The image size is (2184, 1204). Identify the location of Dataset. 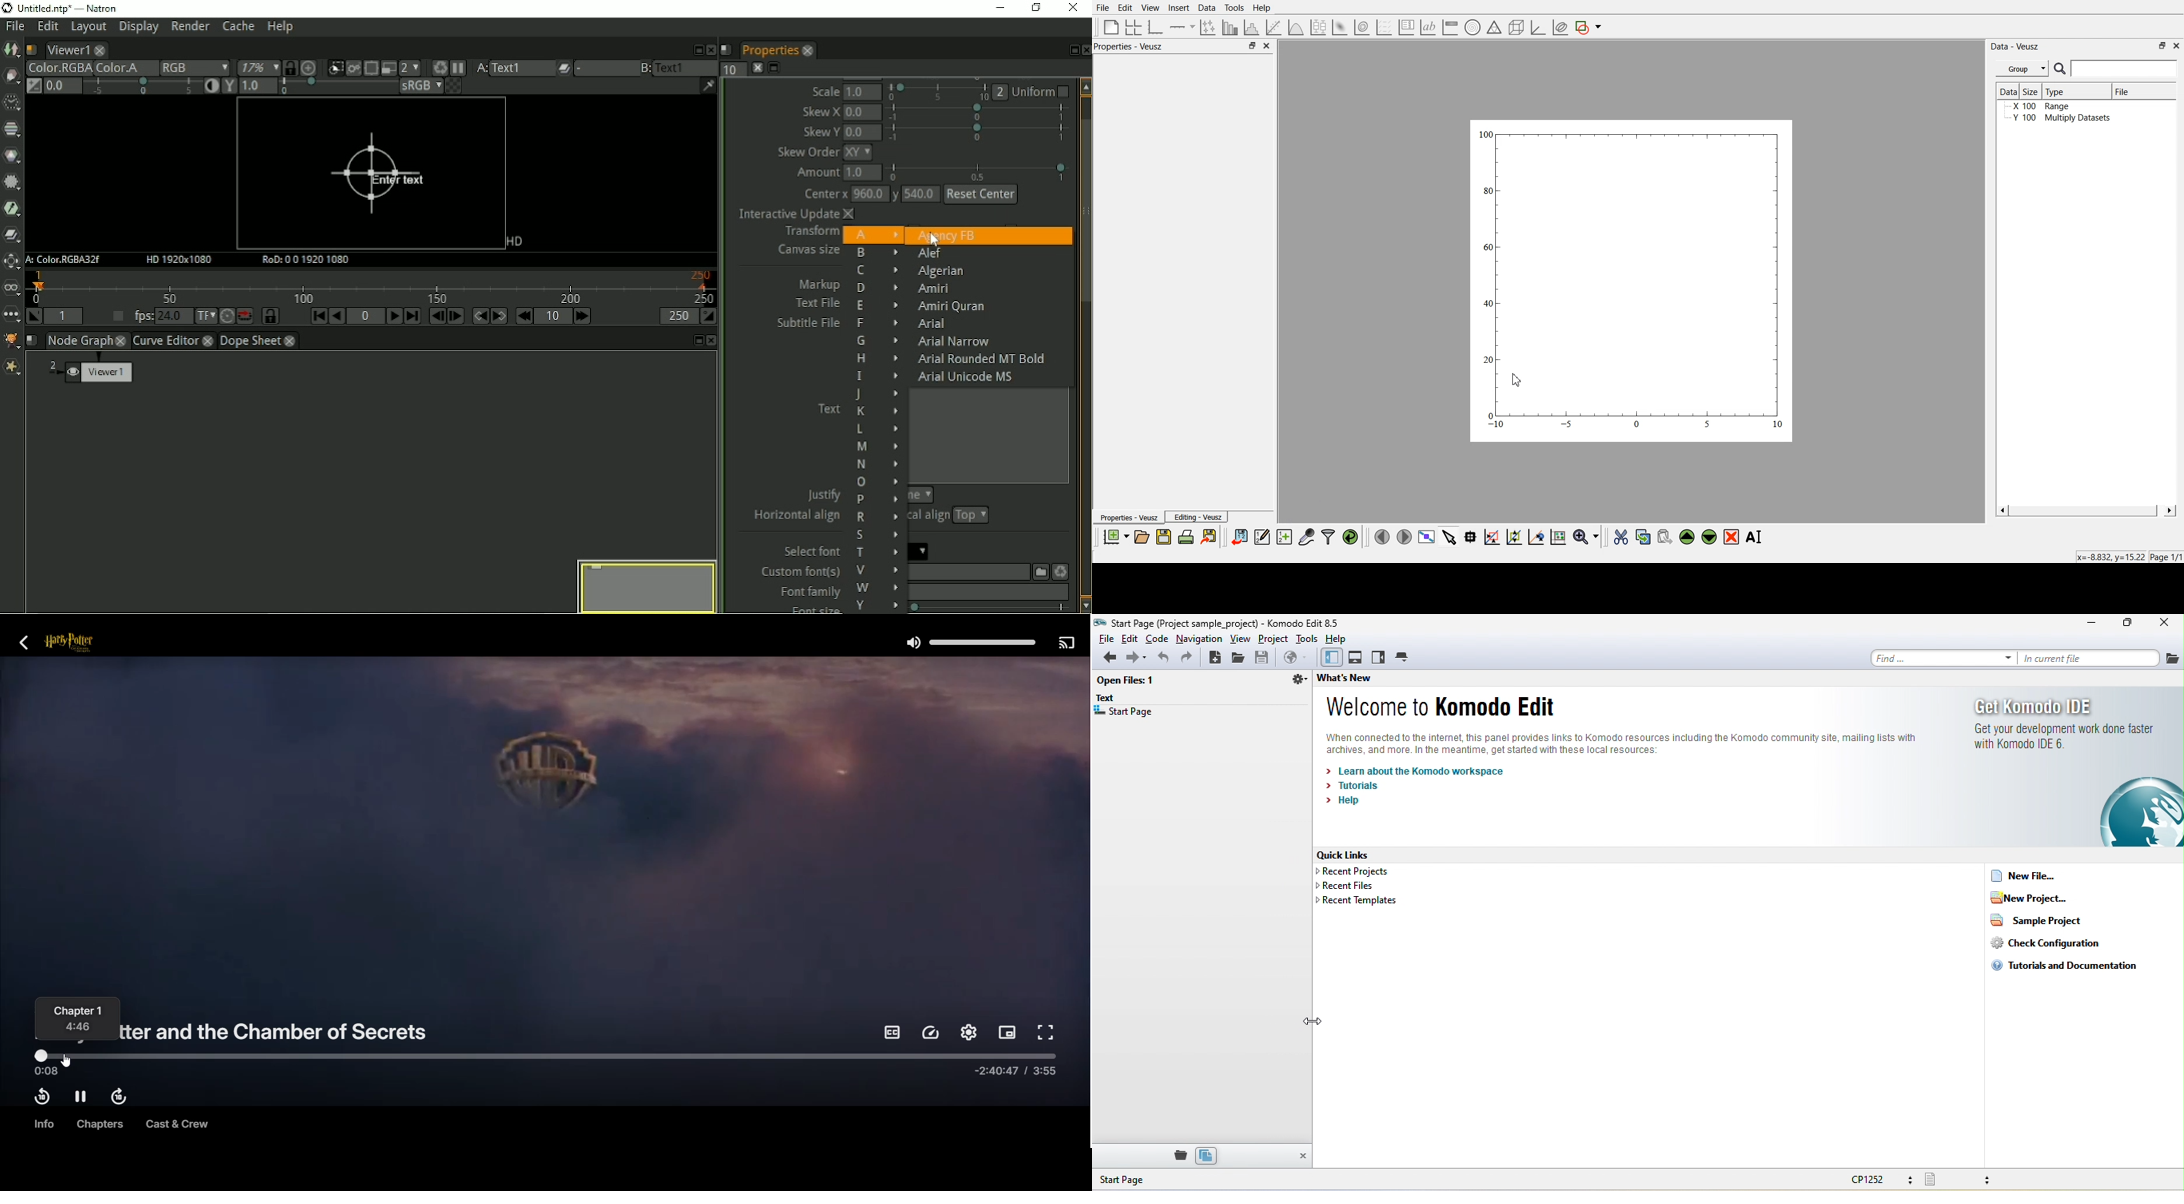
(2008, 92).